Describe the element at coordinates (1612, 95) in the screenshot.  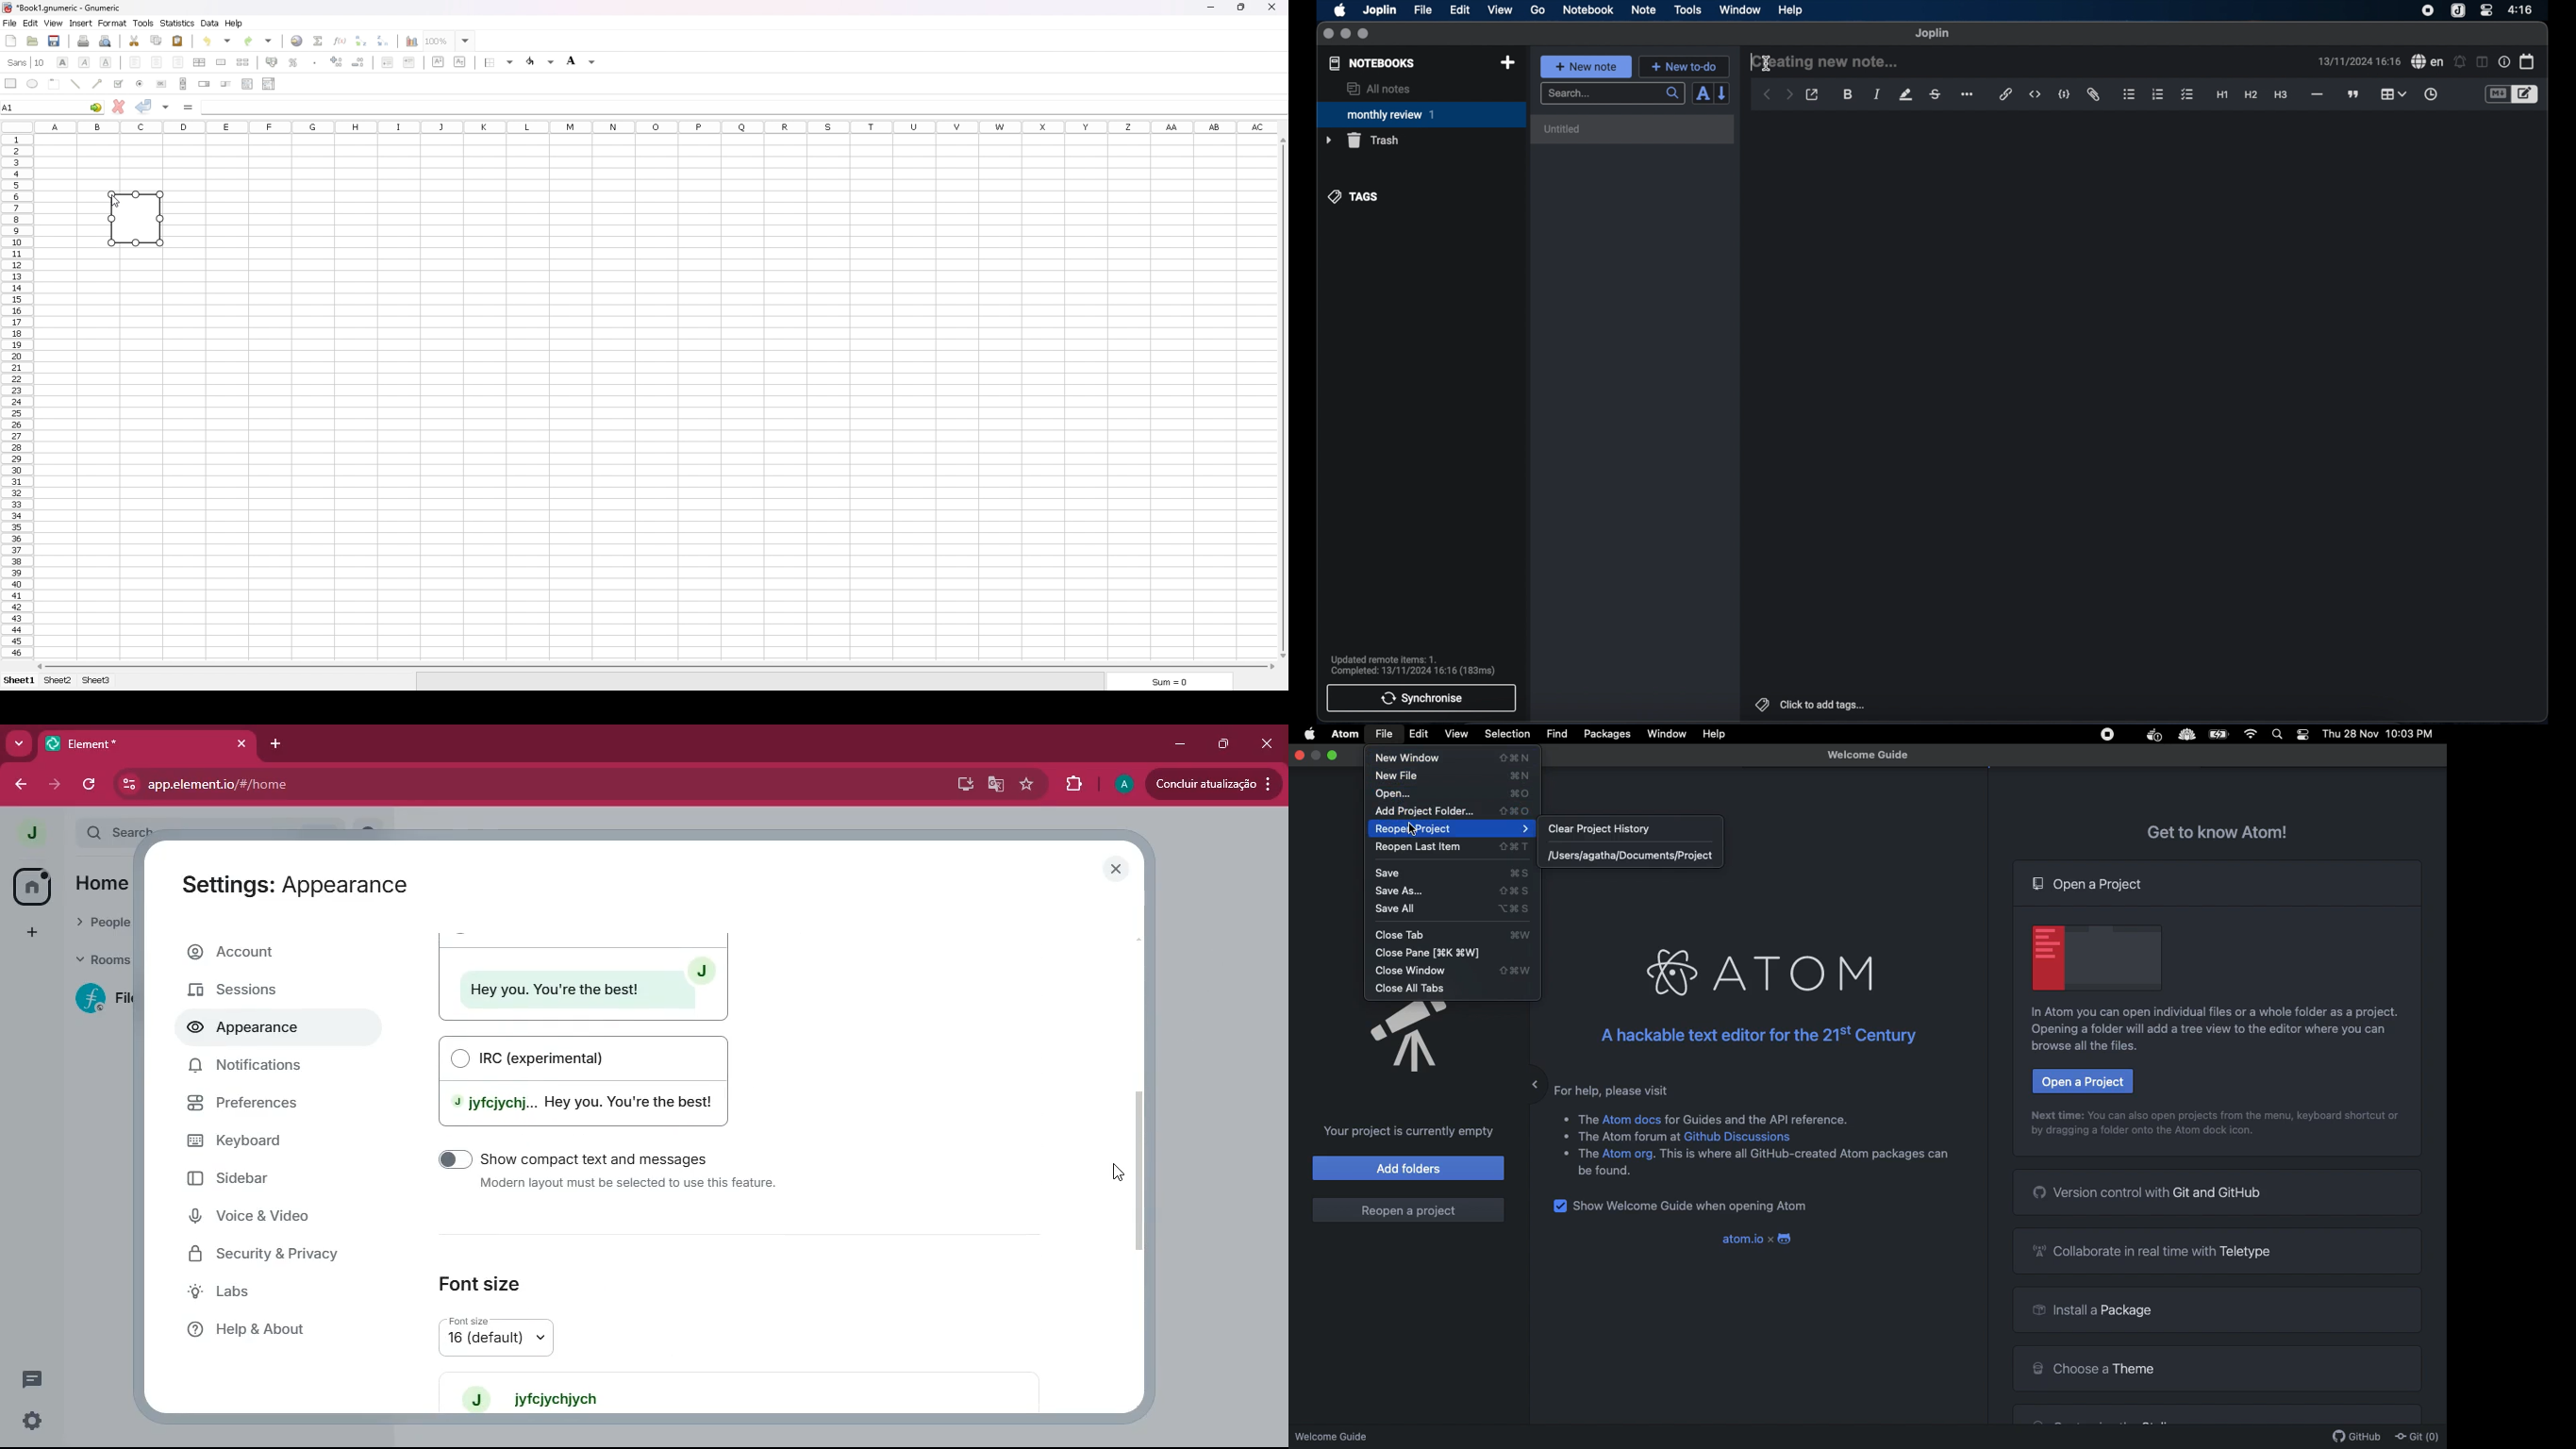
I see `search bar` at that location.